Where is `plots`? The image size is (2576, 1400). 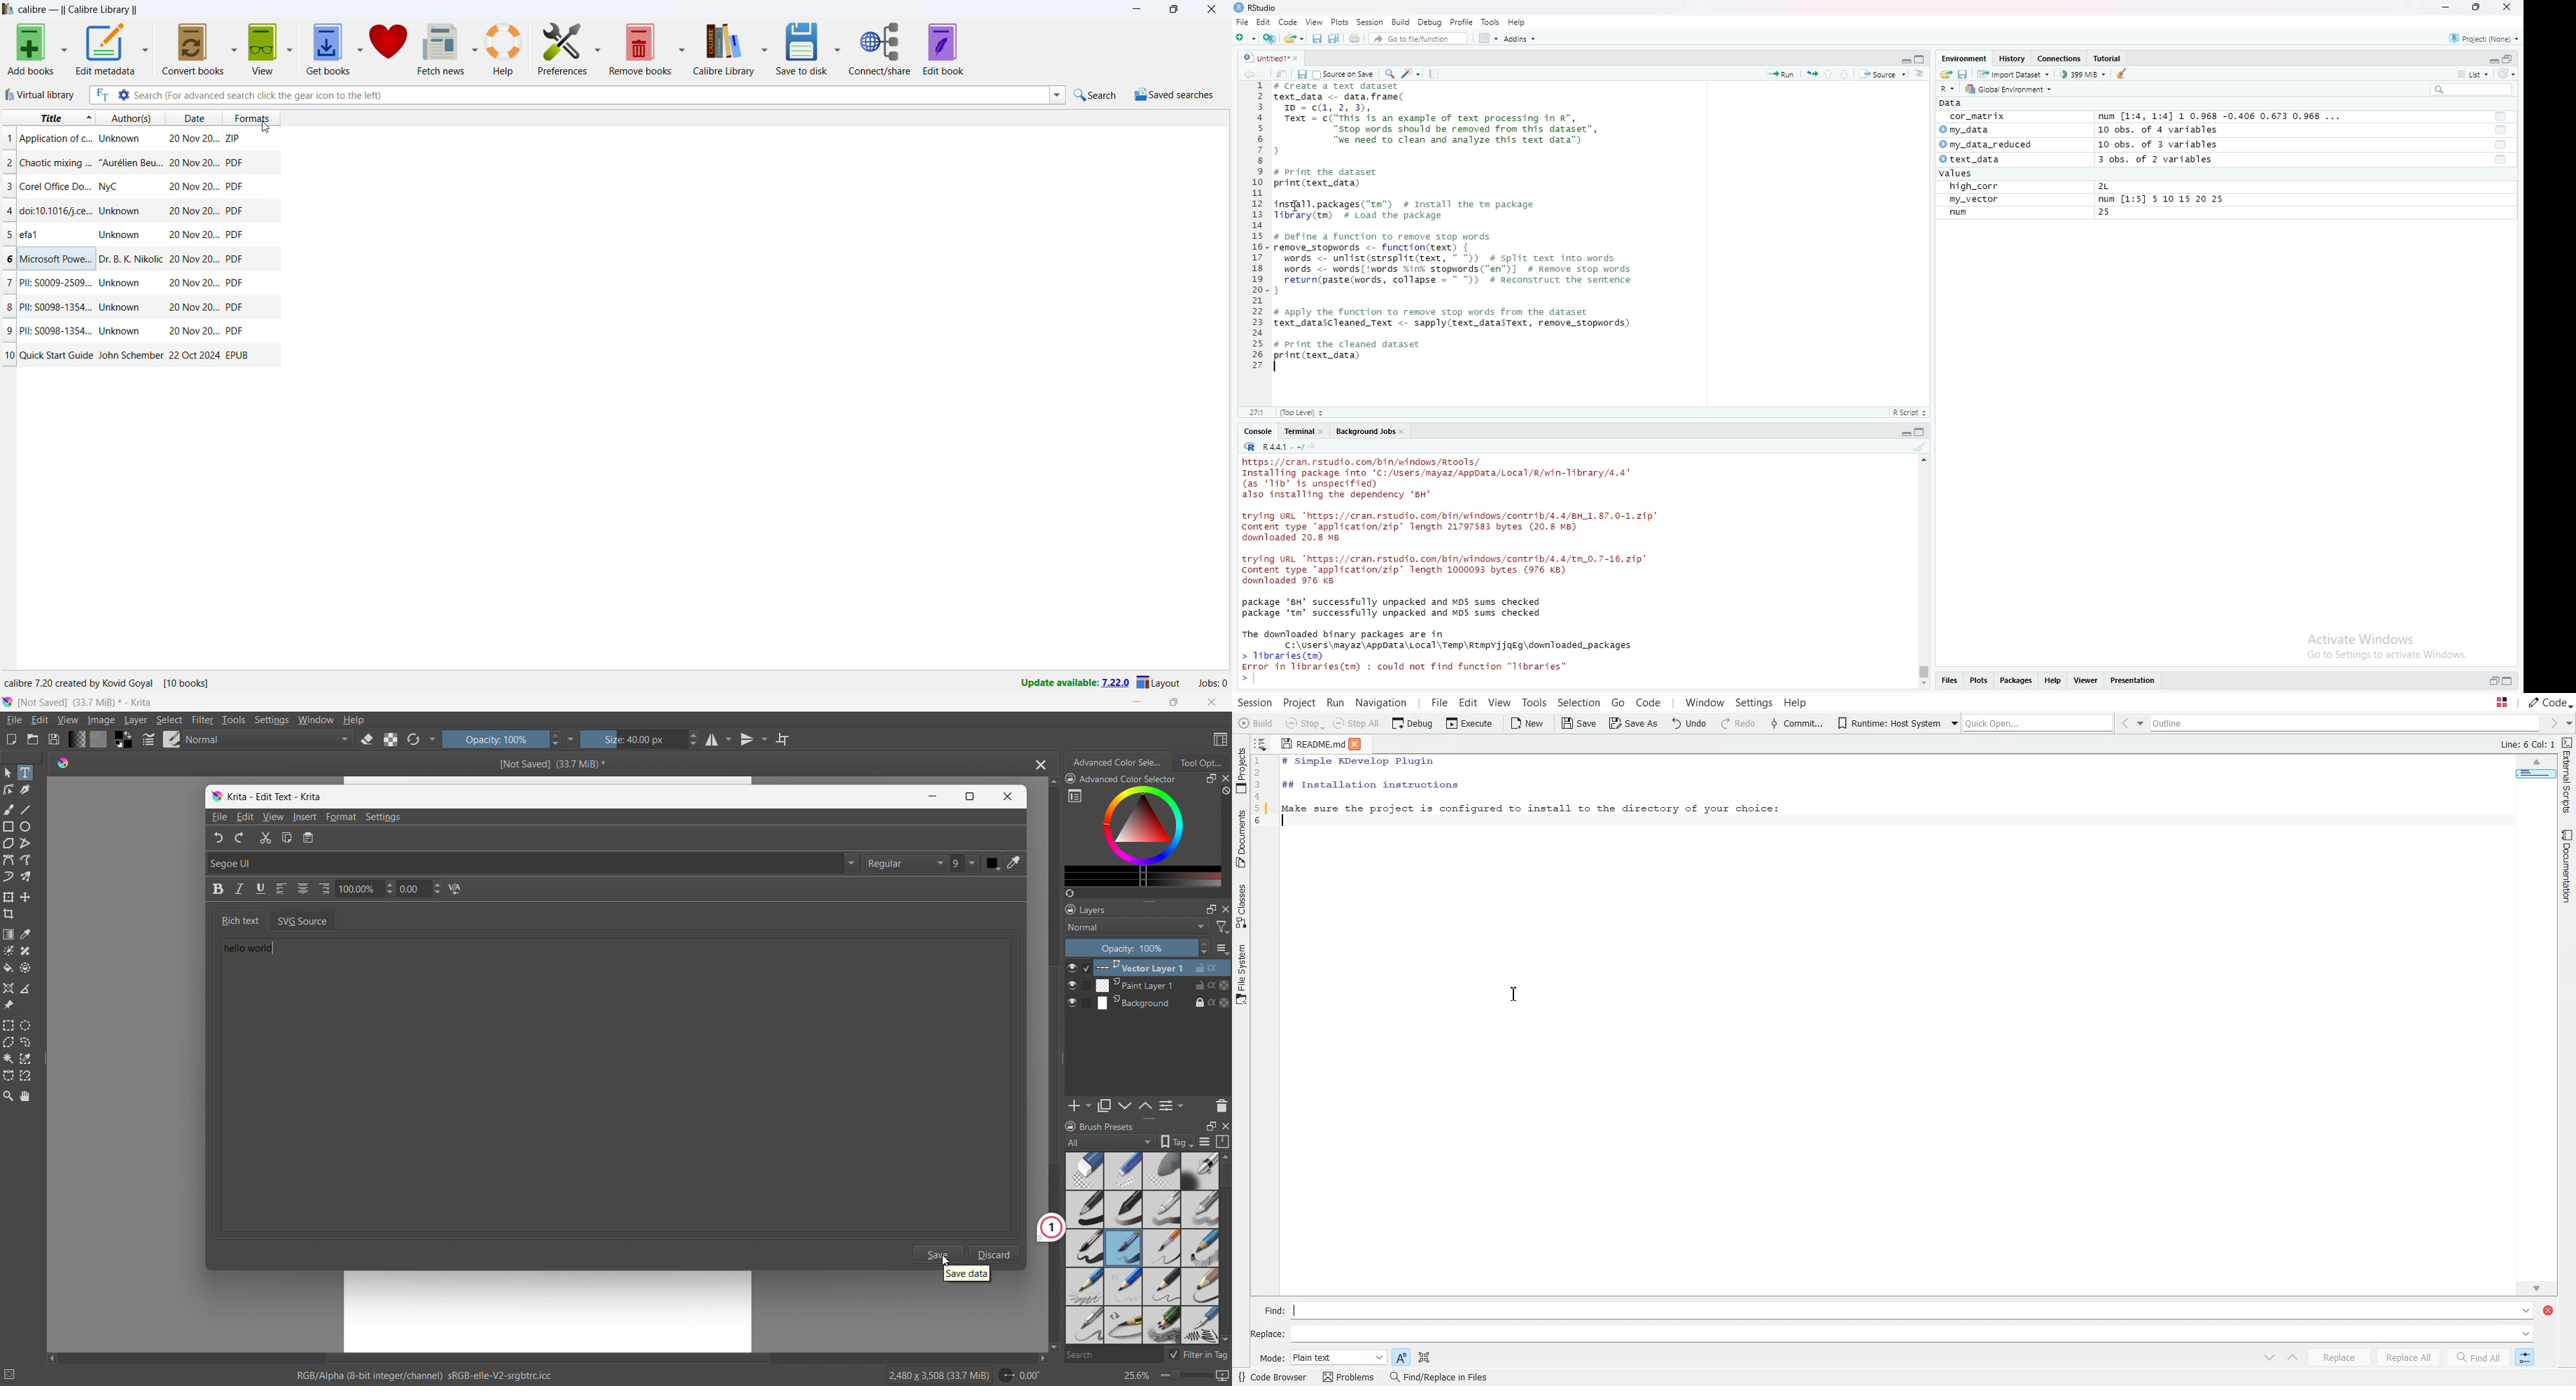 plots is located at coordinates (1340, 23).